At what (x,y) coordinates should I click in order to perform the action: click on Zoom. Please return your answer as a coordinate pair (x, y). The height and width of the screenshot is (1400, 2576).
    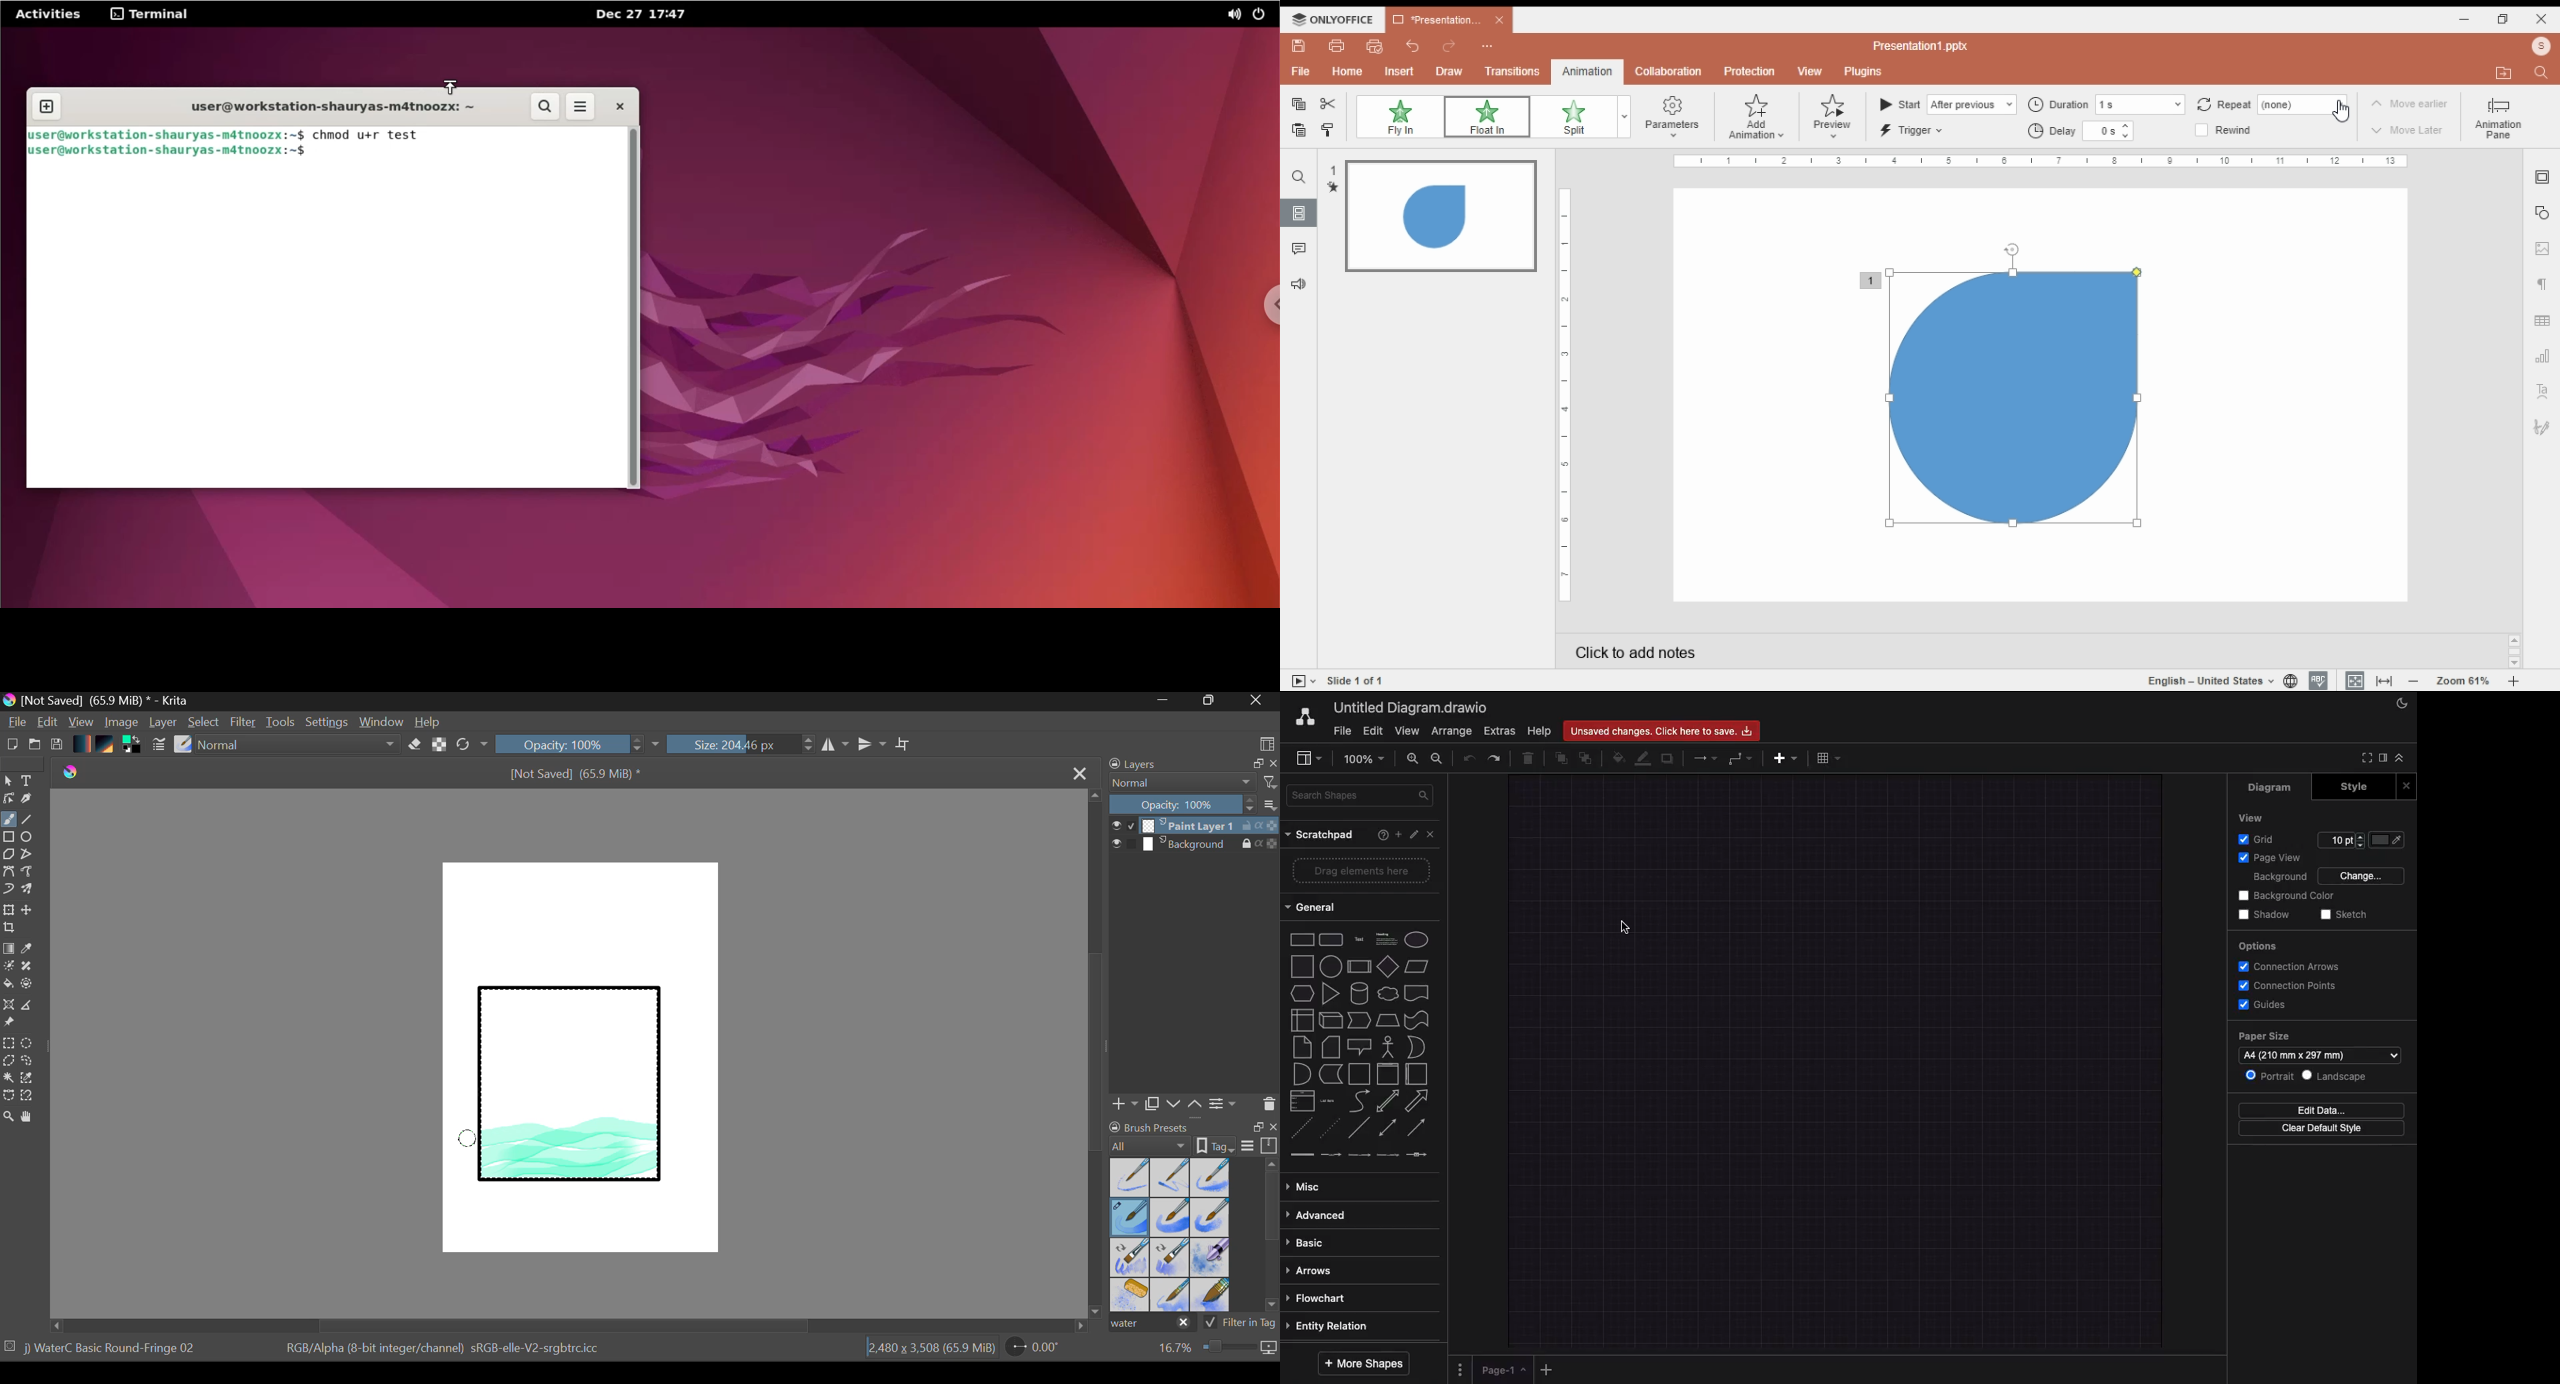
    Looking at the image, I should click on (1363, 758).